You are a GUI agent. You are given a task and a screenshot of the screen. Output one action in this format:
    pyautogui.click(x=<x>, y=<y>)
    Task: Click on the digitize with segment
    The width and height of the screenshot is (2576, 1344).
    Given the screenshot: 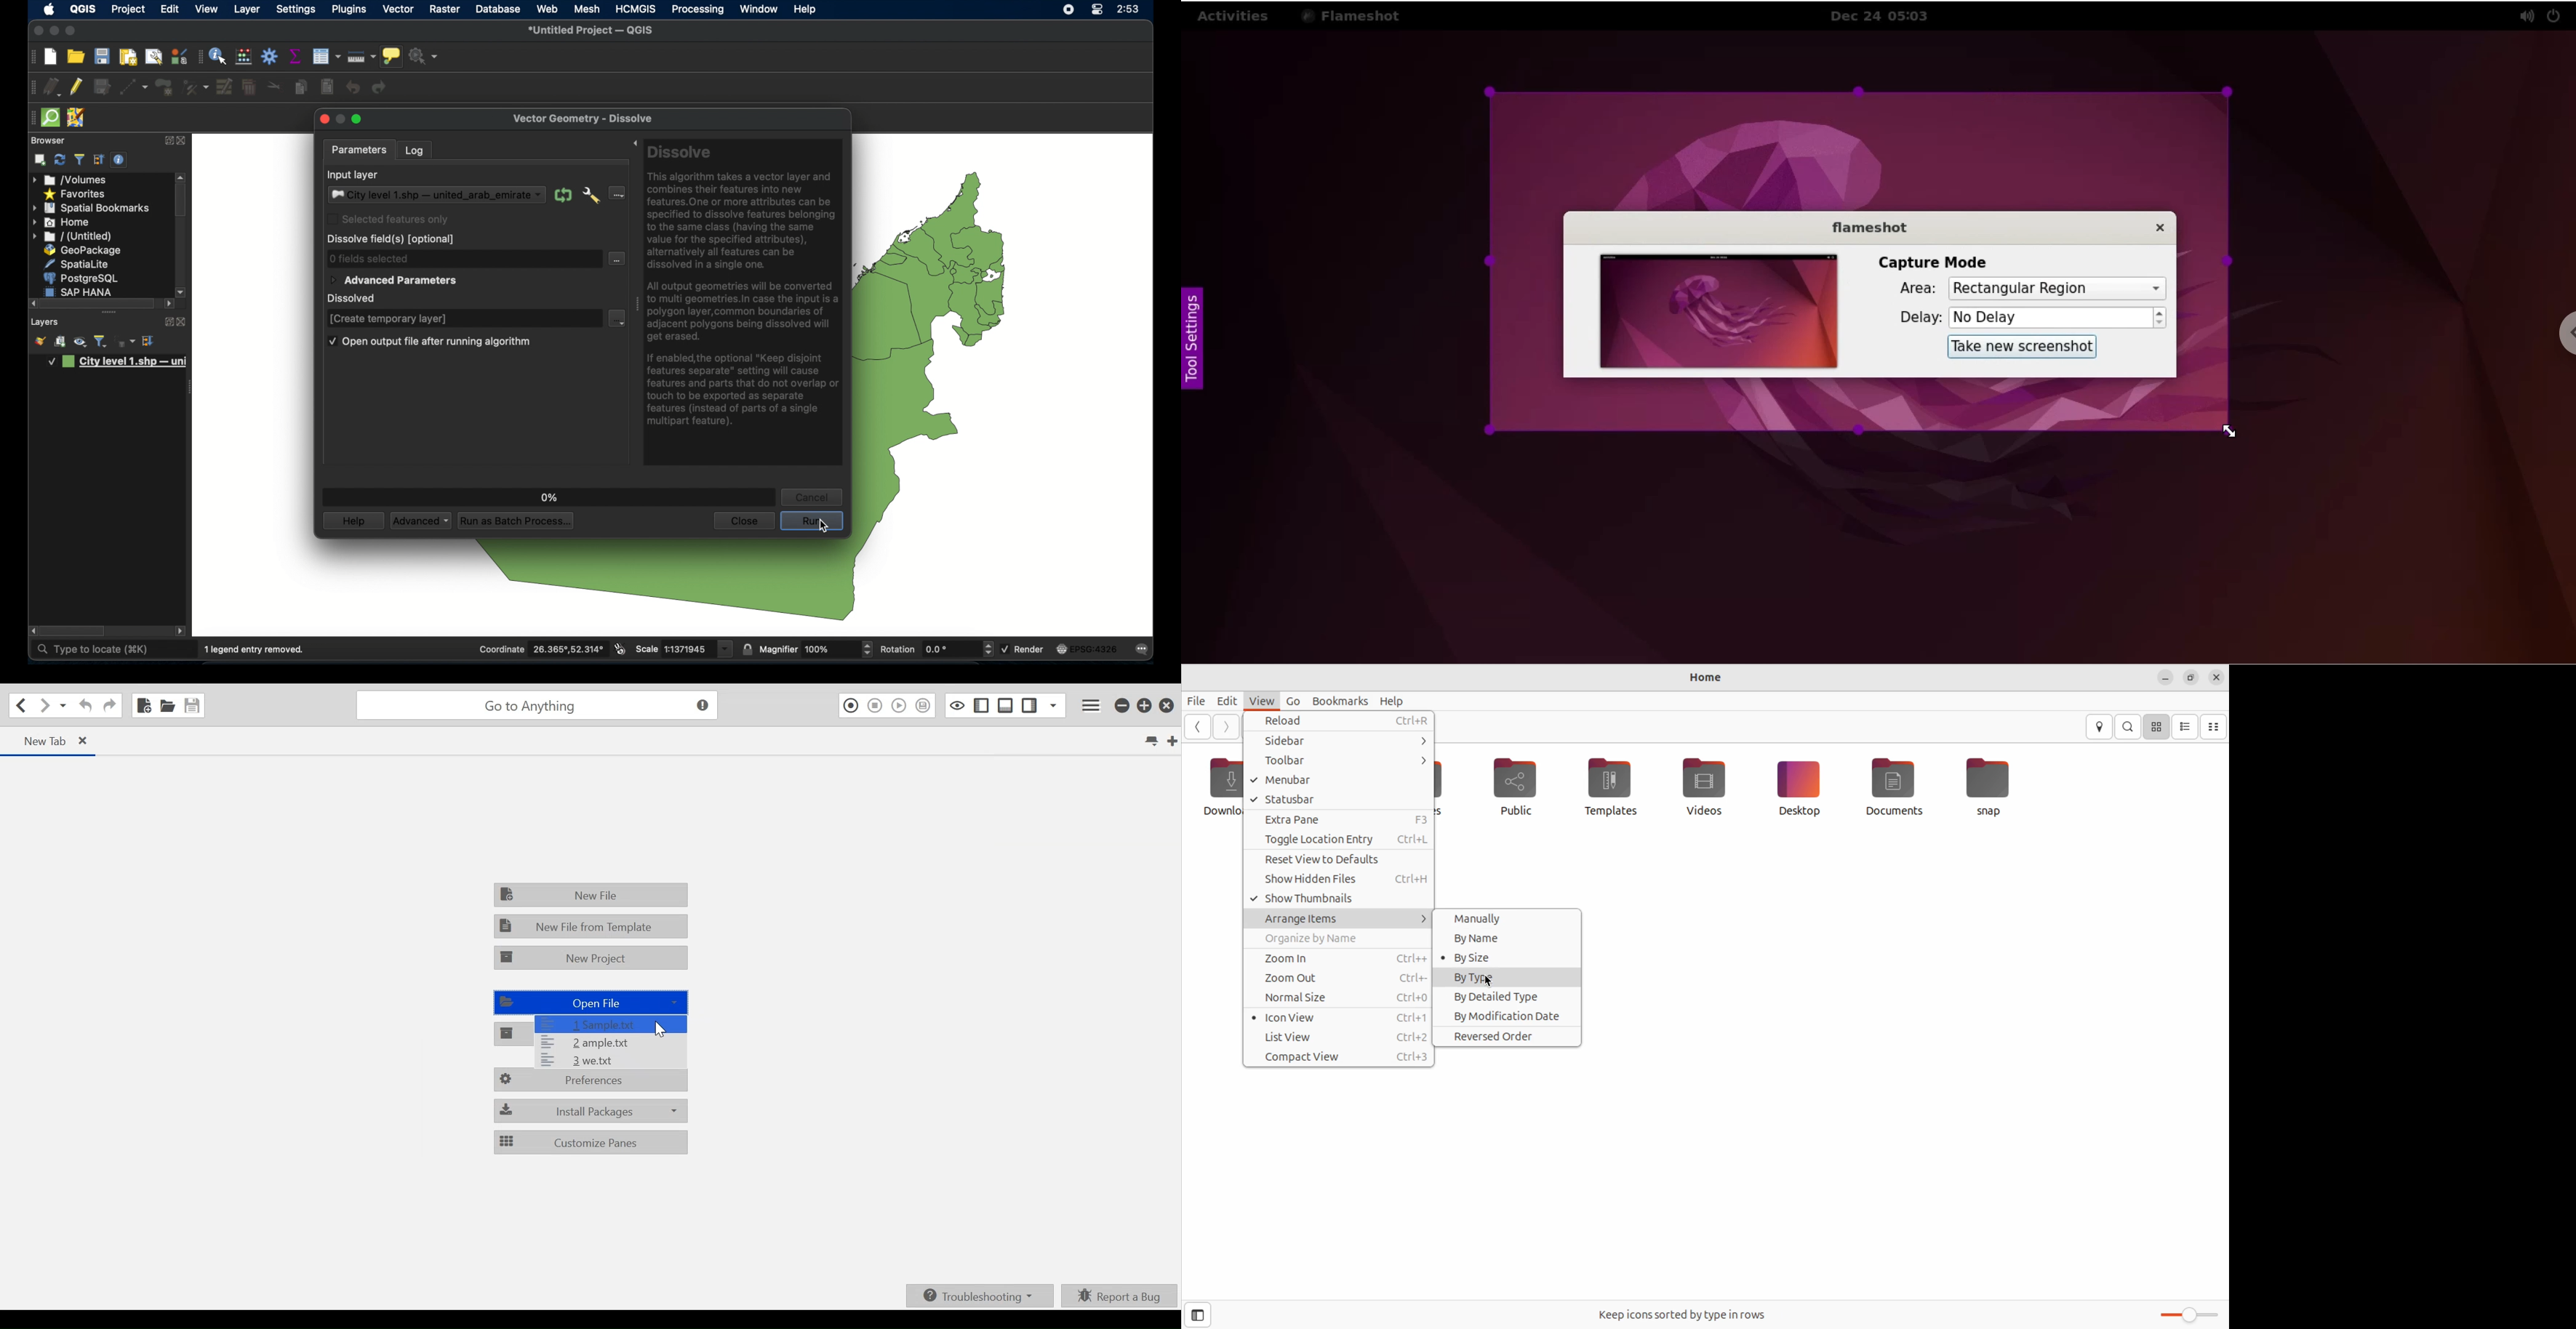 What is the action you would take?
    pyautogui.click(x=134, y=87)
    